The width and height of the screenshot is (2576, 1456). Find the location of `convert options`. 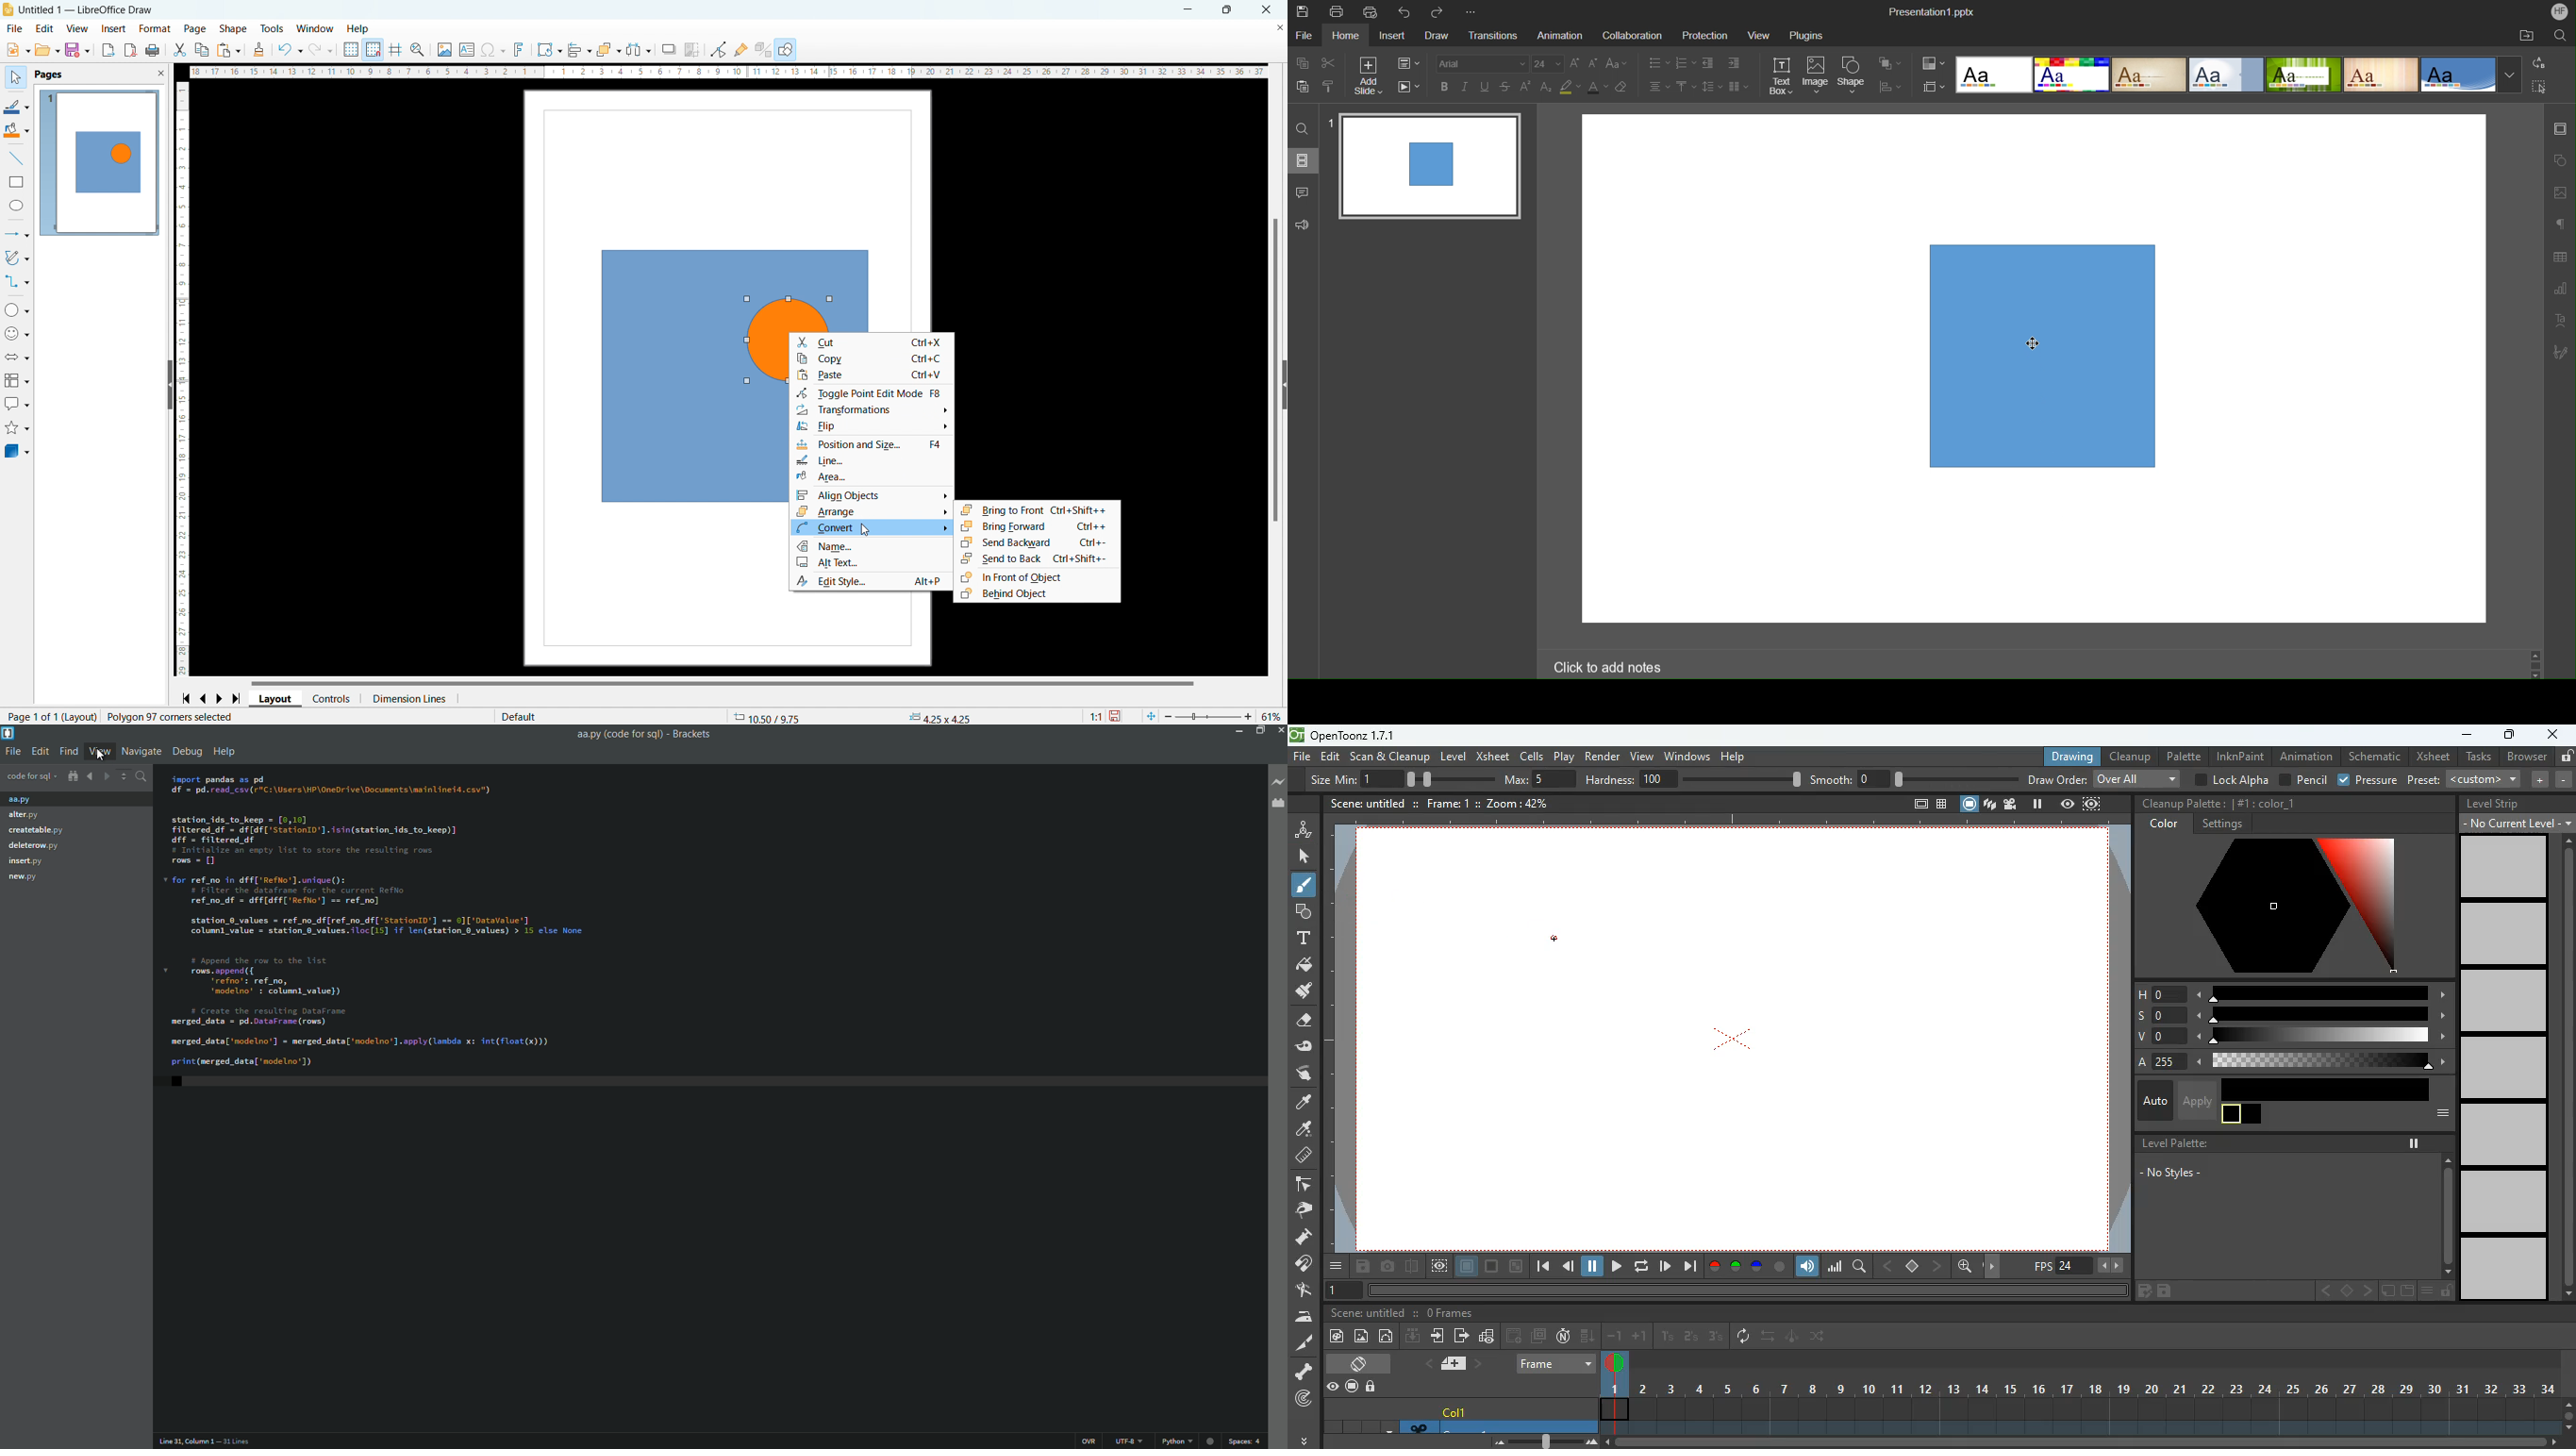

convert options is located at coordinates (871, 527).